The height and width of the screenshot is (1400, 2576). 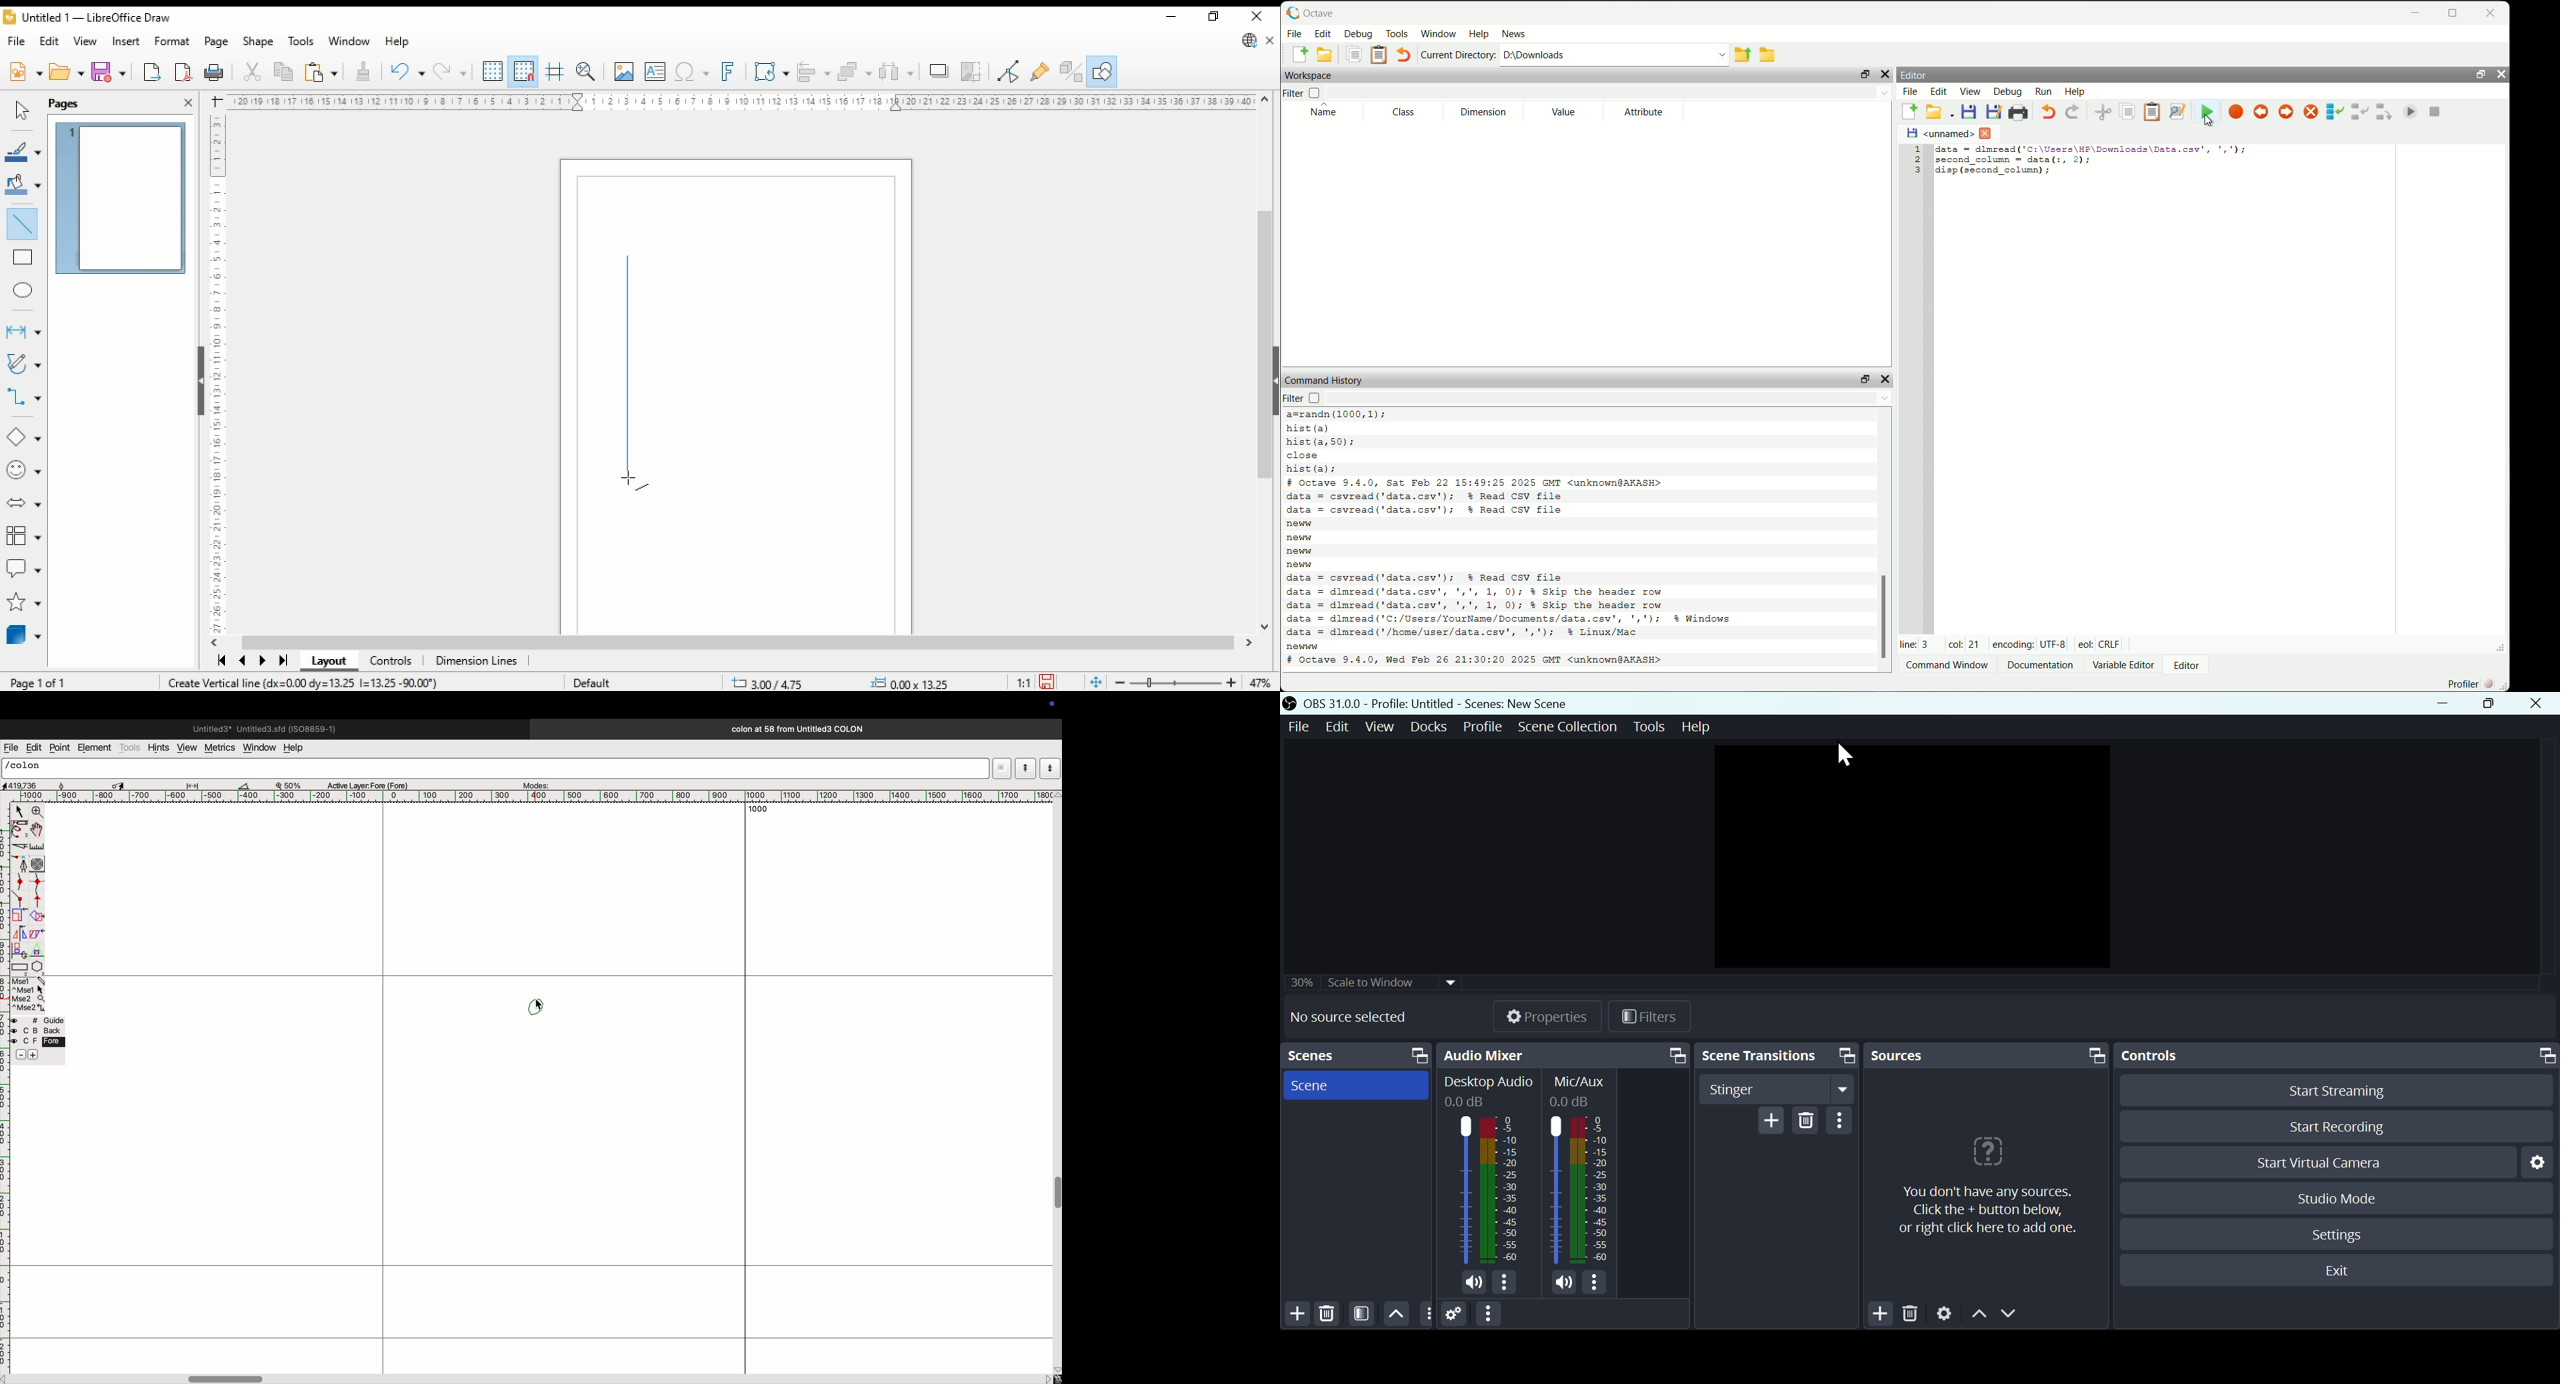 What do you see at coordinates (33, 747) in the screenshot?
I see `edit` at bounding box center [33, 747].